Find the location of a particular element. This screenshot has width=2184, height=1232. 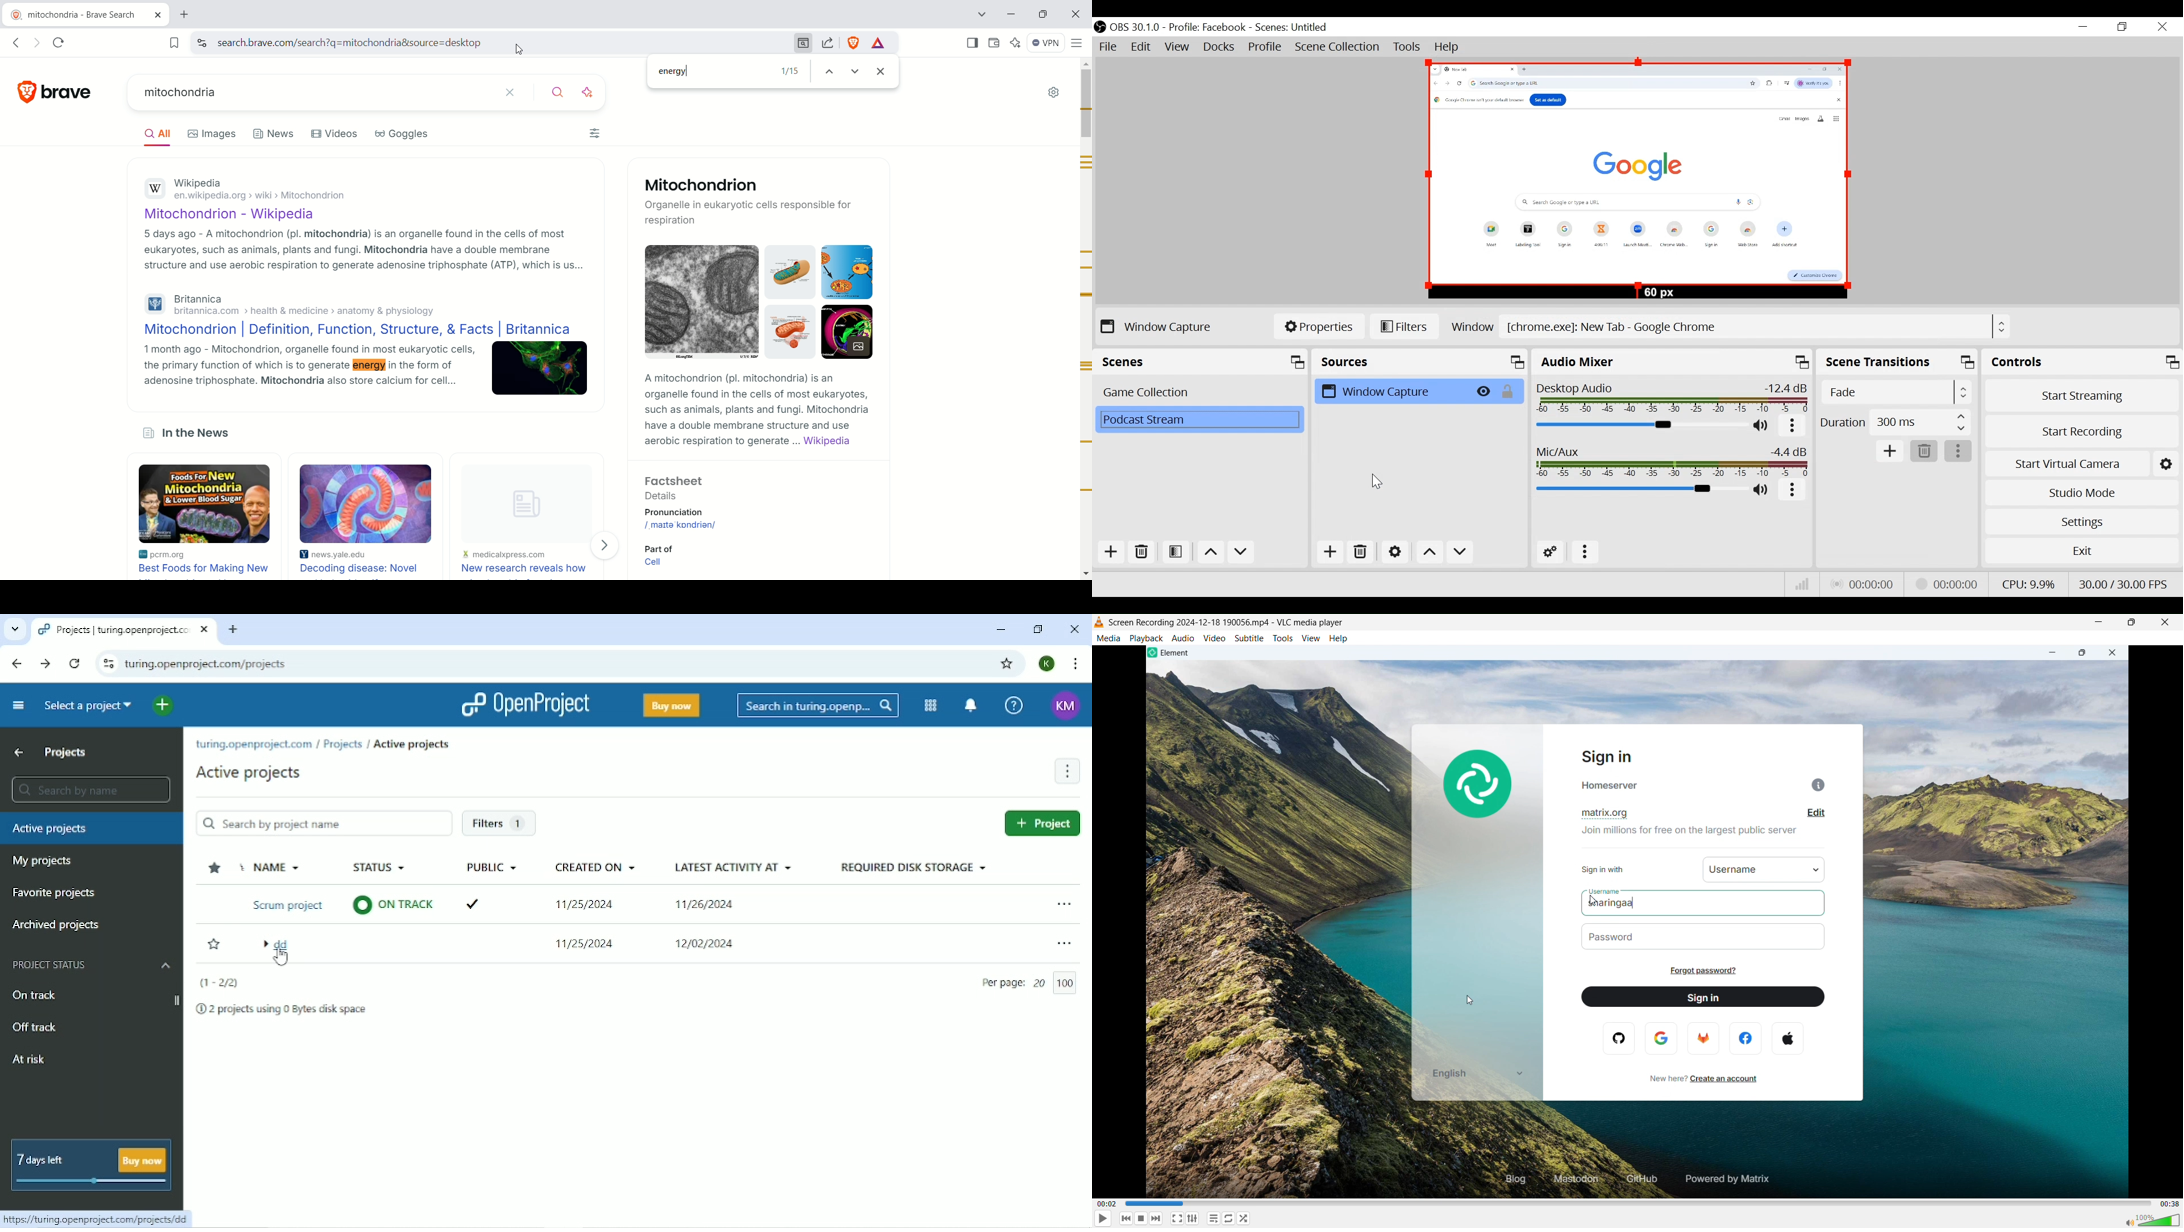

More options  is located at coordinates (1792, 428).